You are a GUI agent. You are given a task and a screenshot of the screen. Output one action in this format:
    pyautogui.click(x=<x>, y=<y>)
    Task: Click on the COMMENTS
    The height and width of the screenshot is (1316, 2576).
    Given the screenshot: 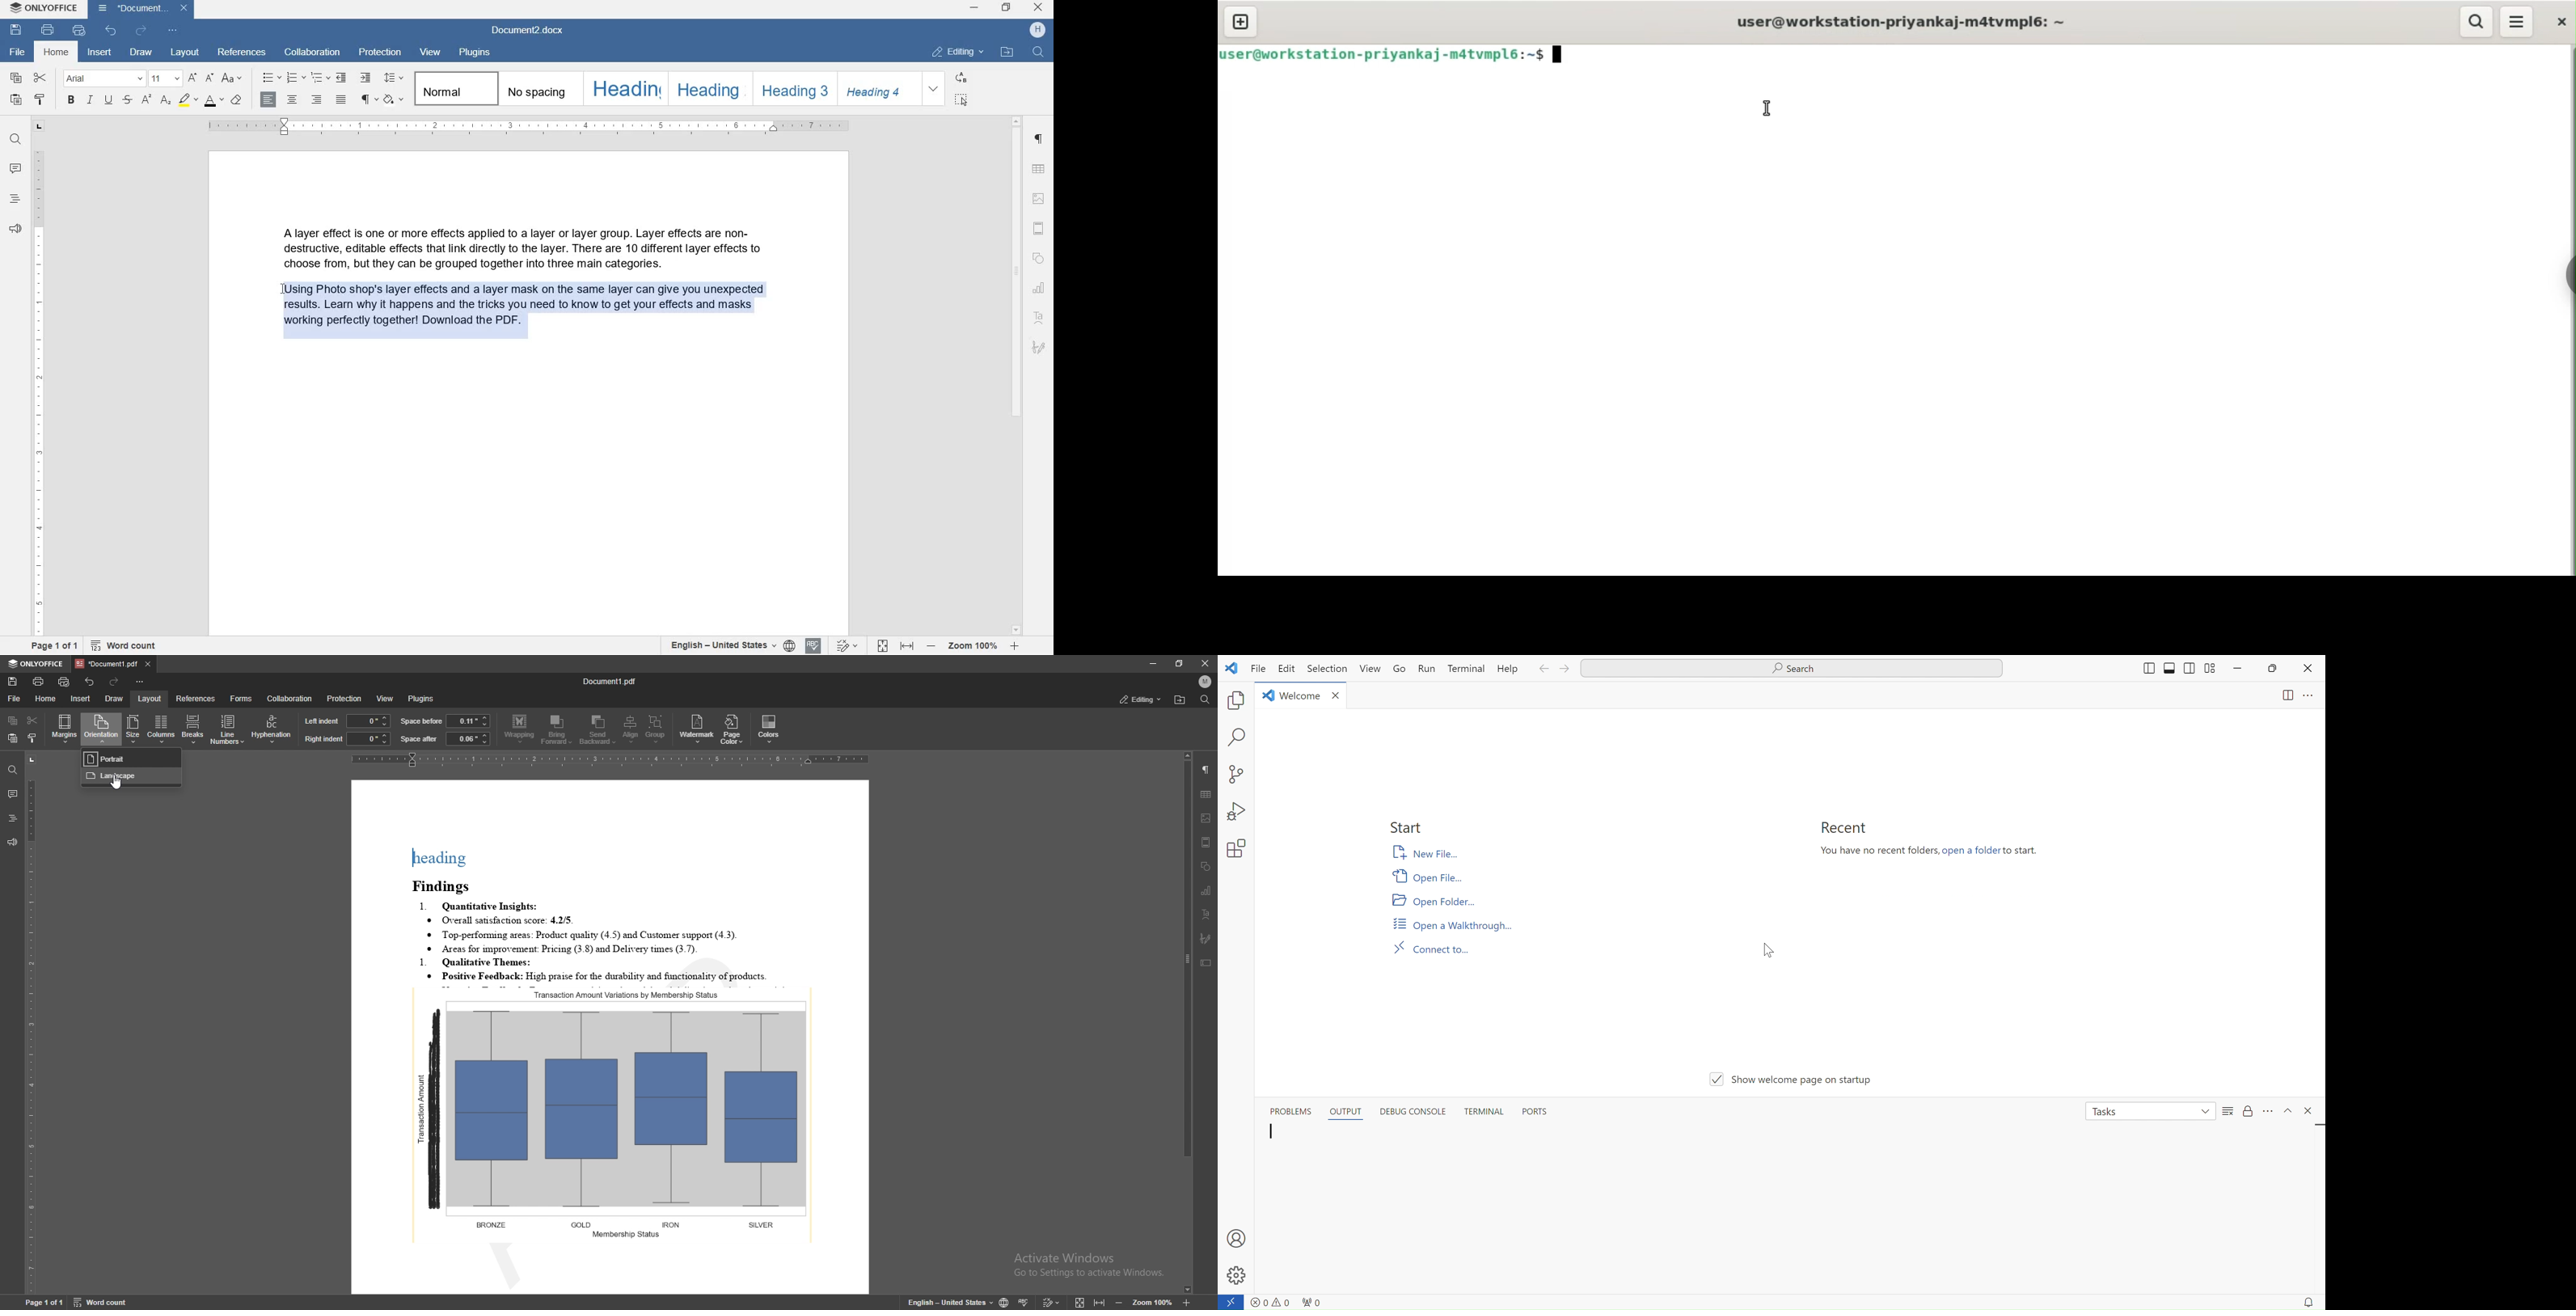 What is the action you would take?
    pyautogui.click(x=14, y=168)
    